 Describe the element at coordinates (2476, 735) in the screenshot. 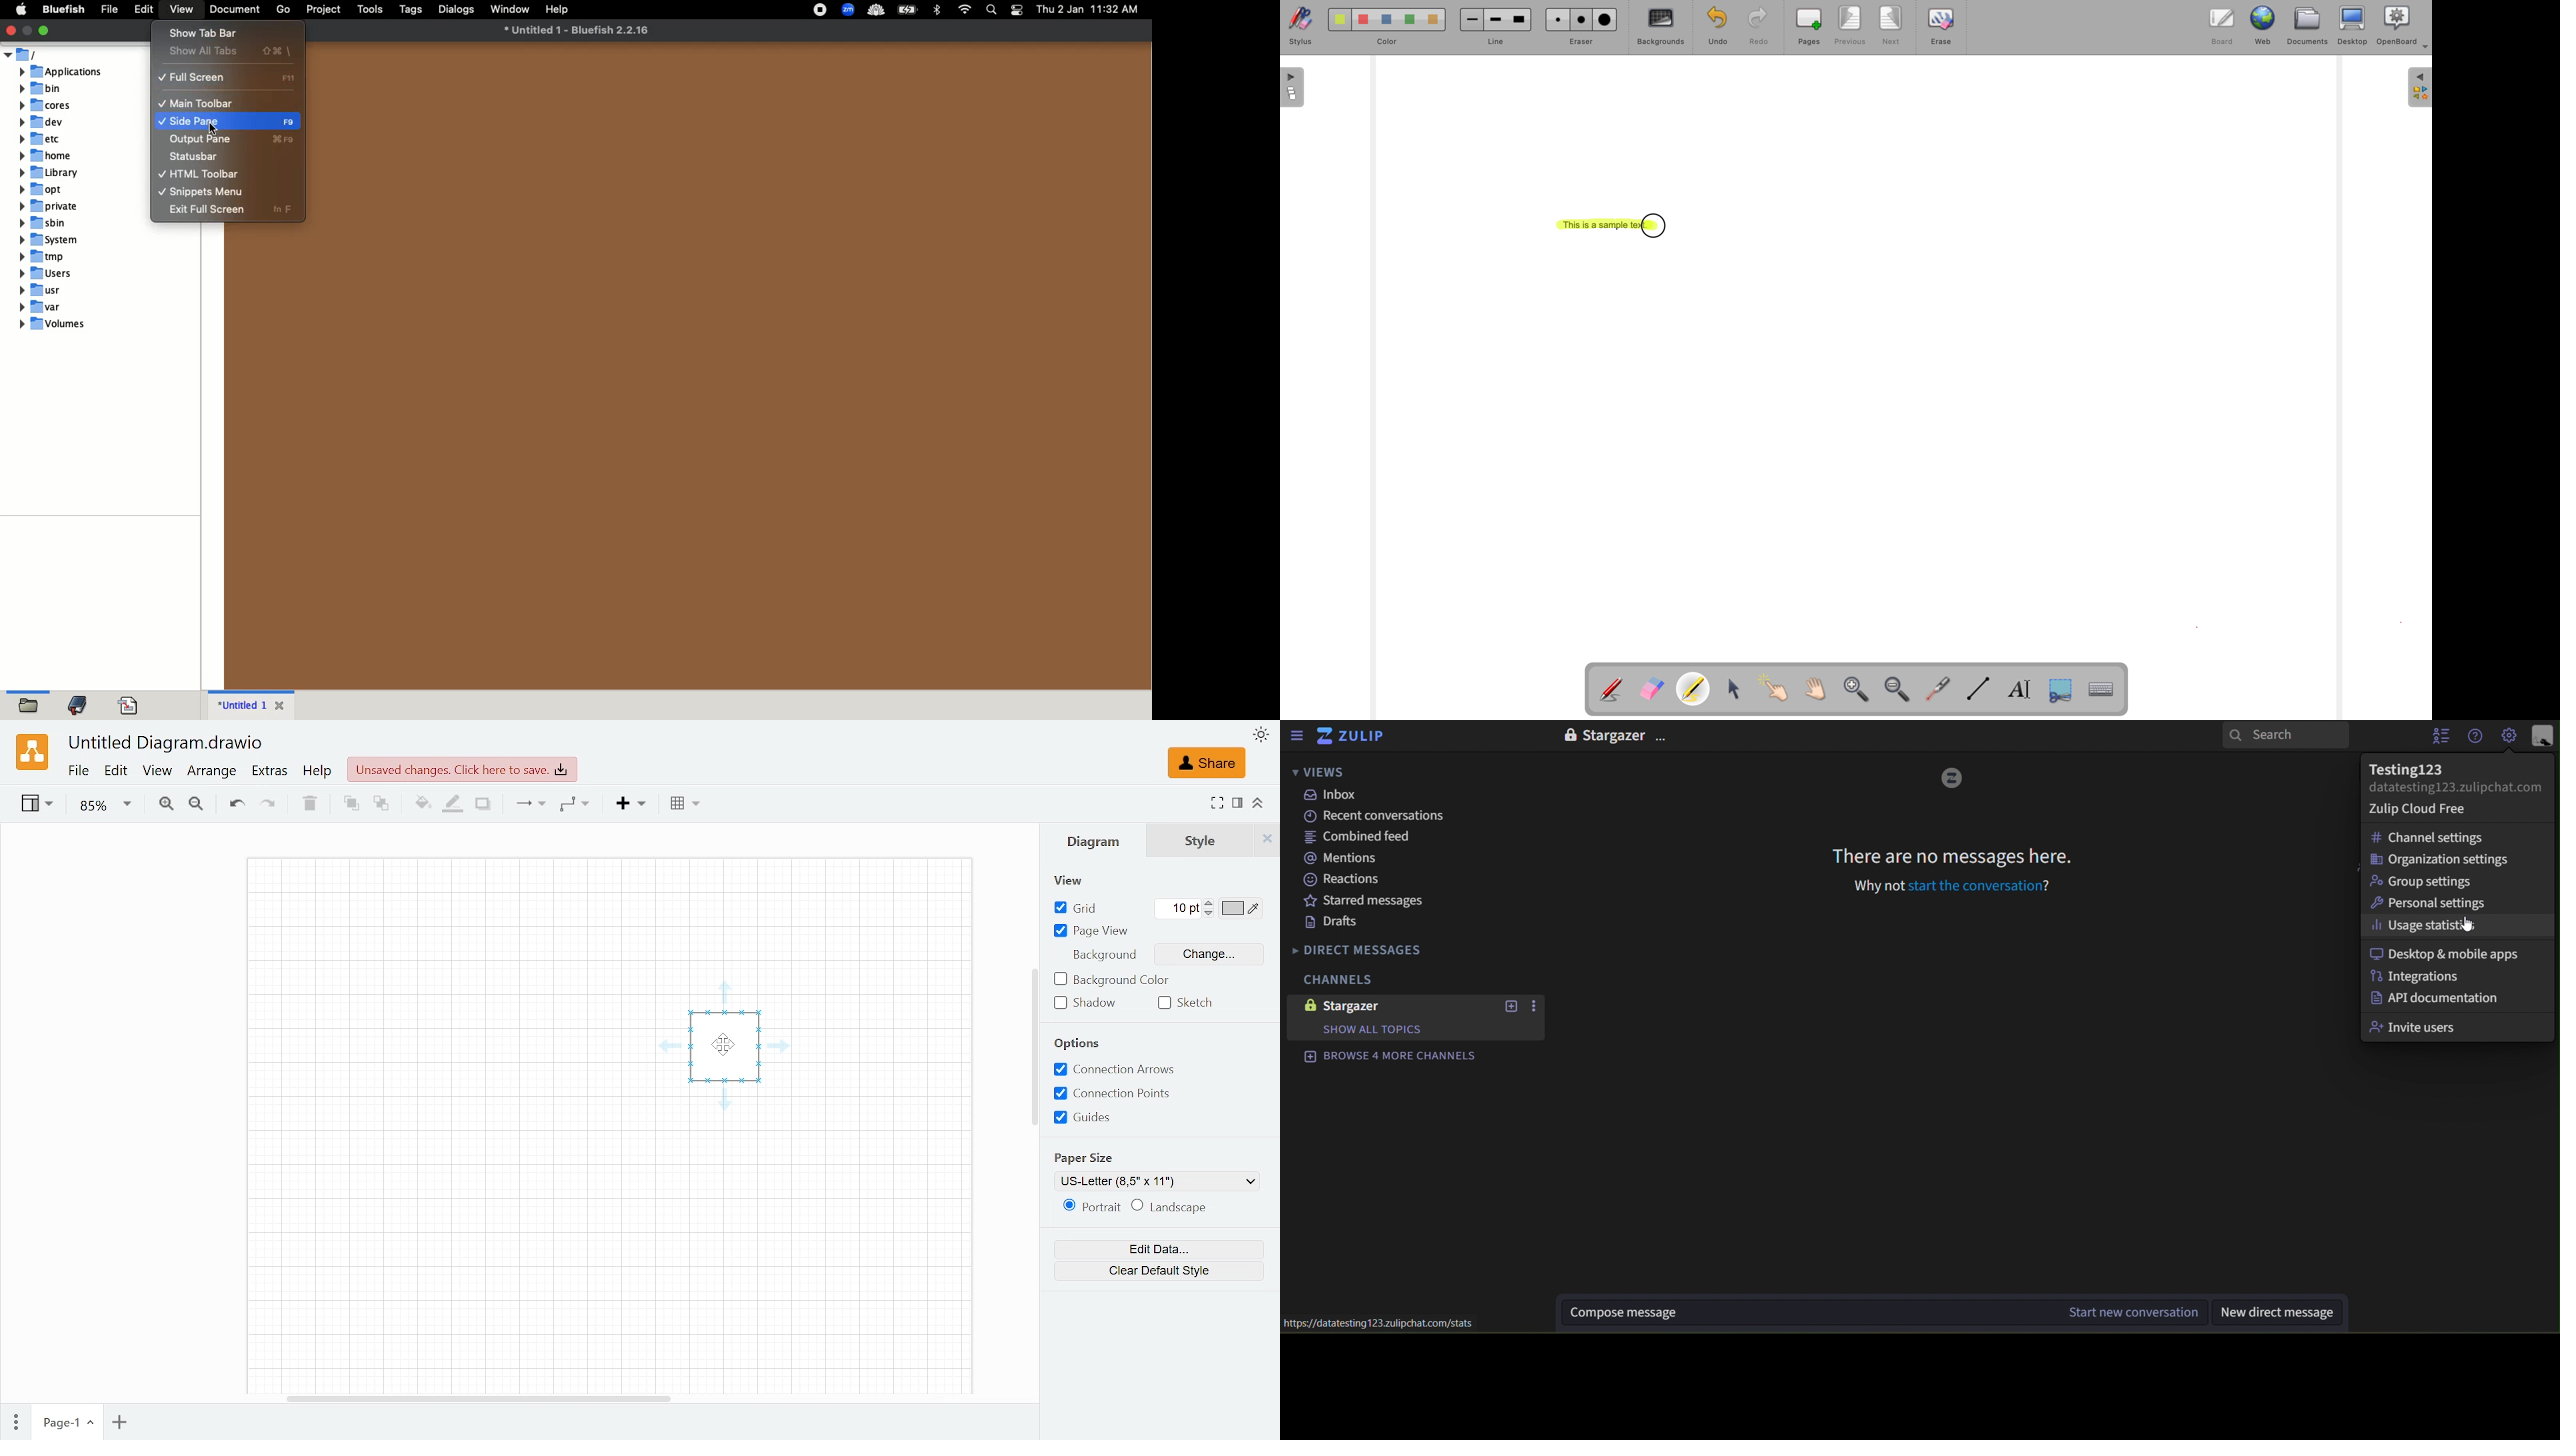

I see `get help` at that location.